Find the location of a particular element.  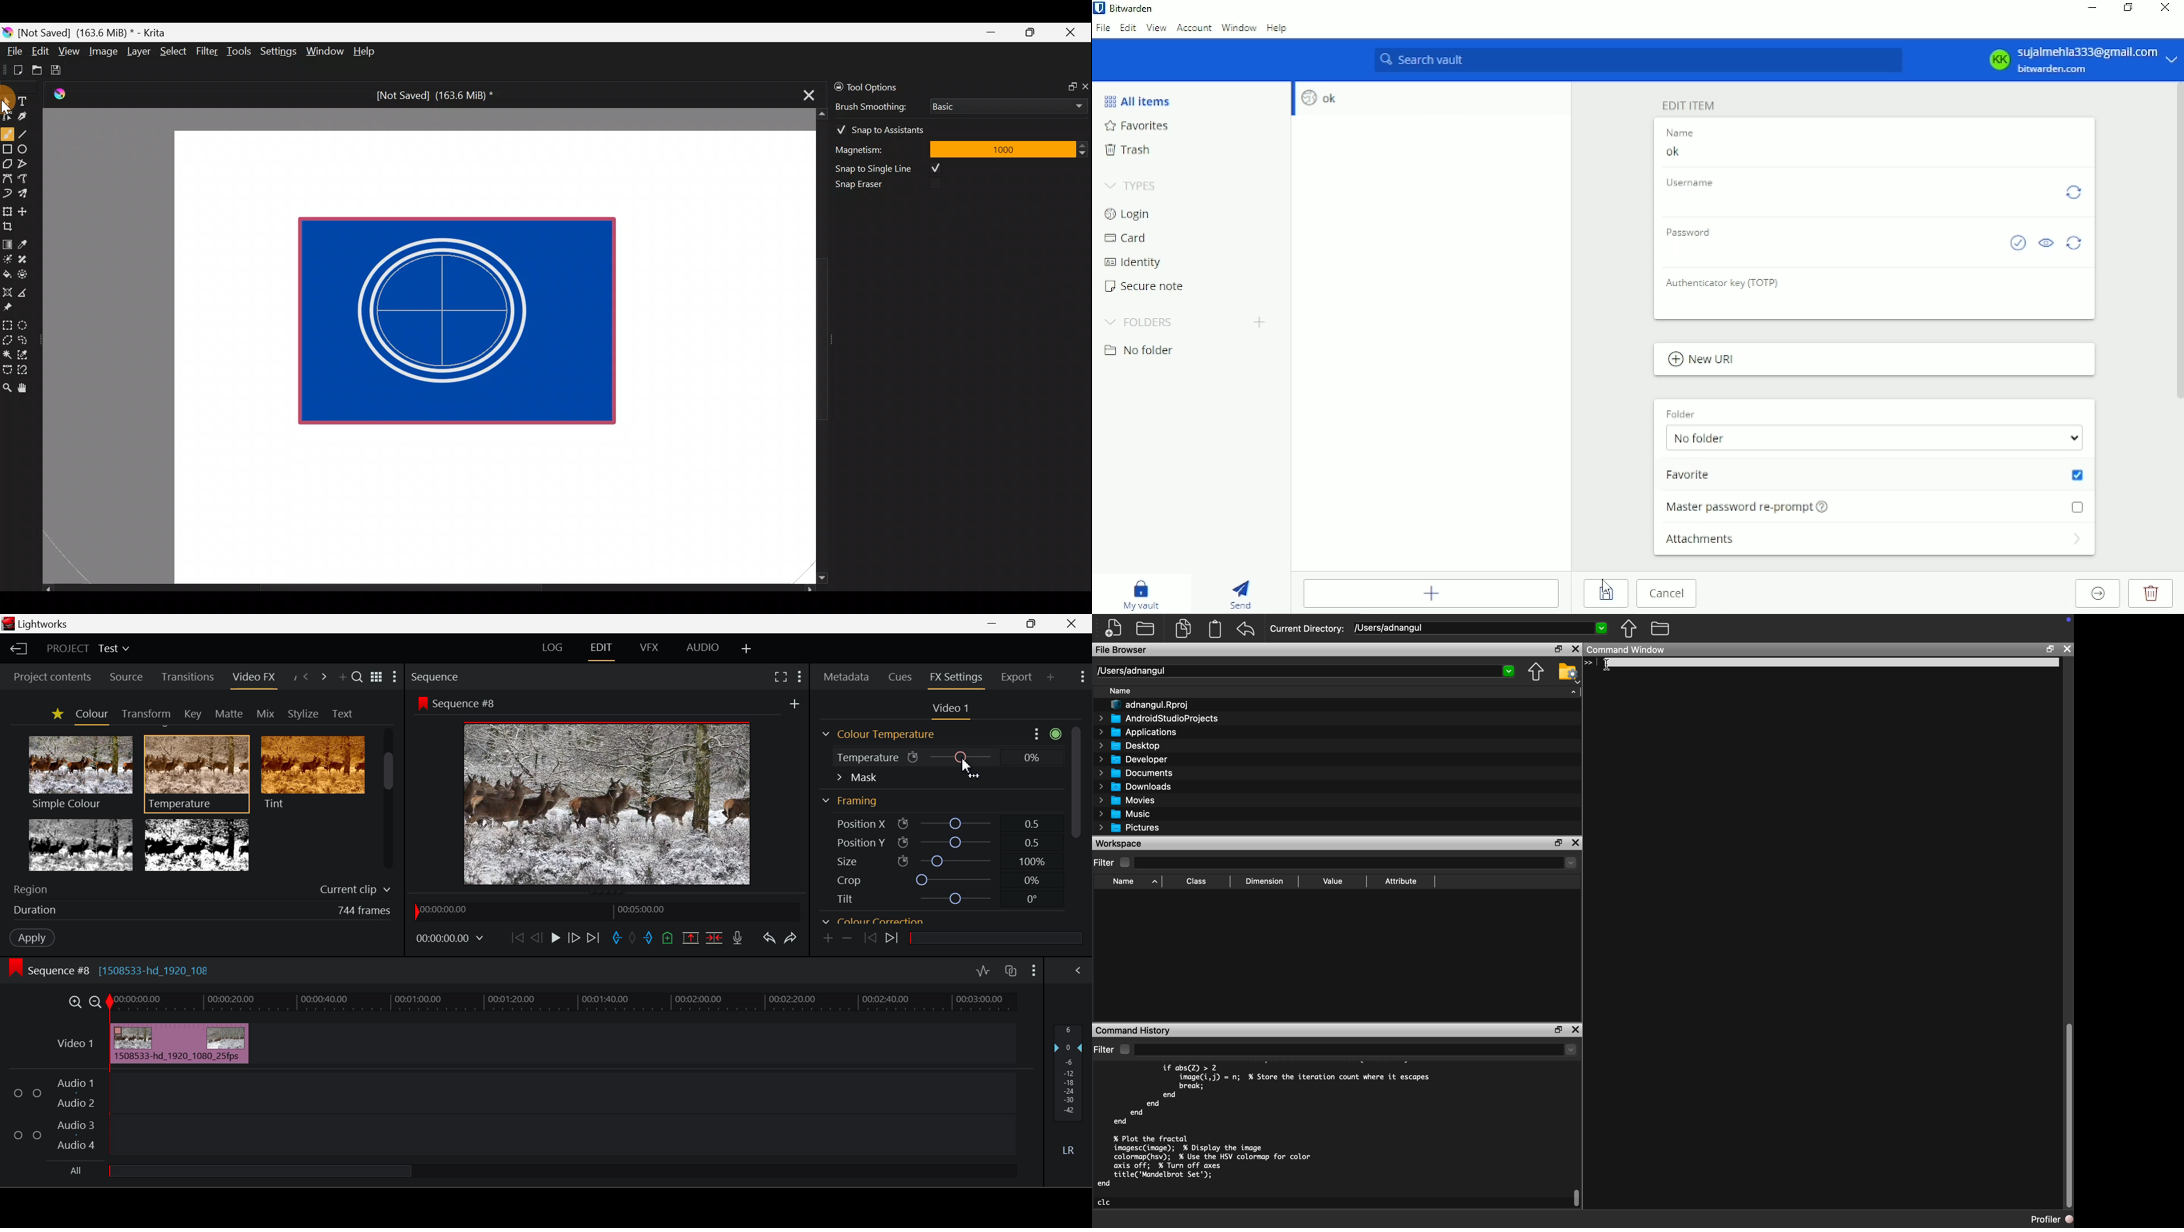

Pan tool is located at coordinates (27, 388).